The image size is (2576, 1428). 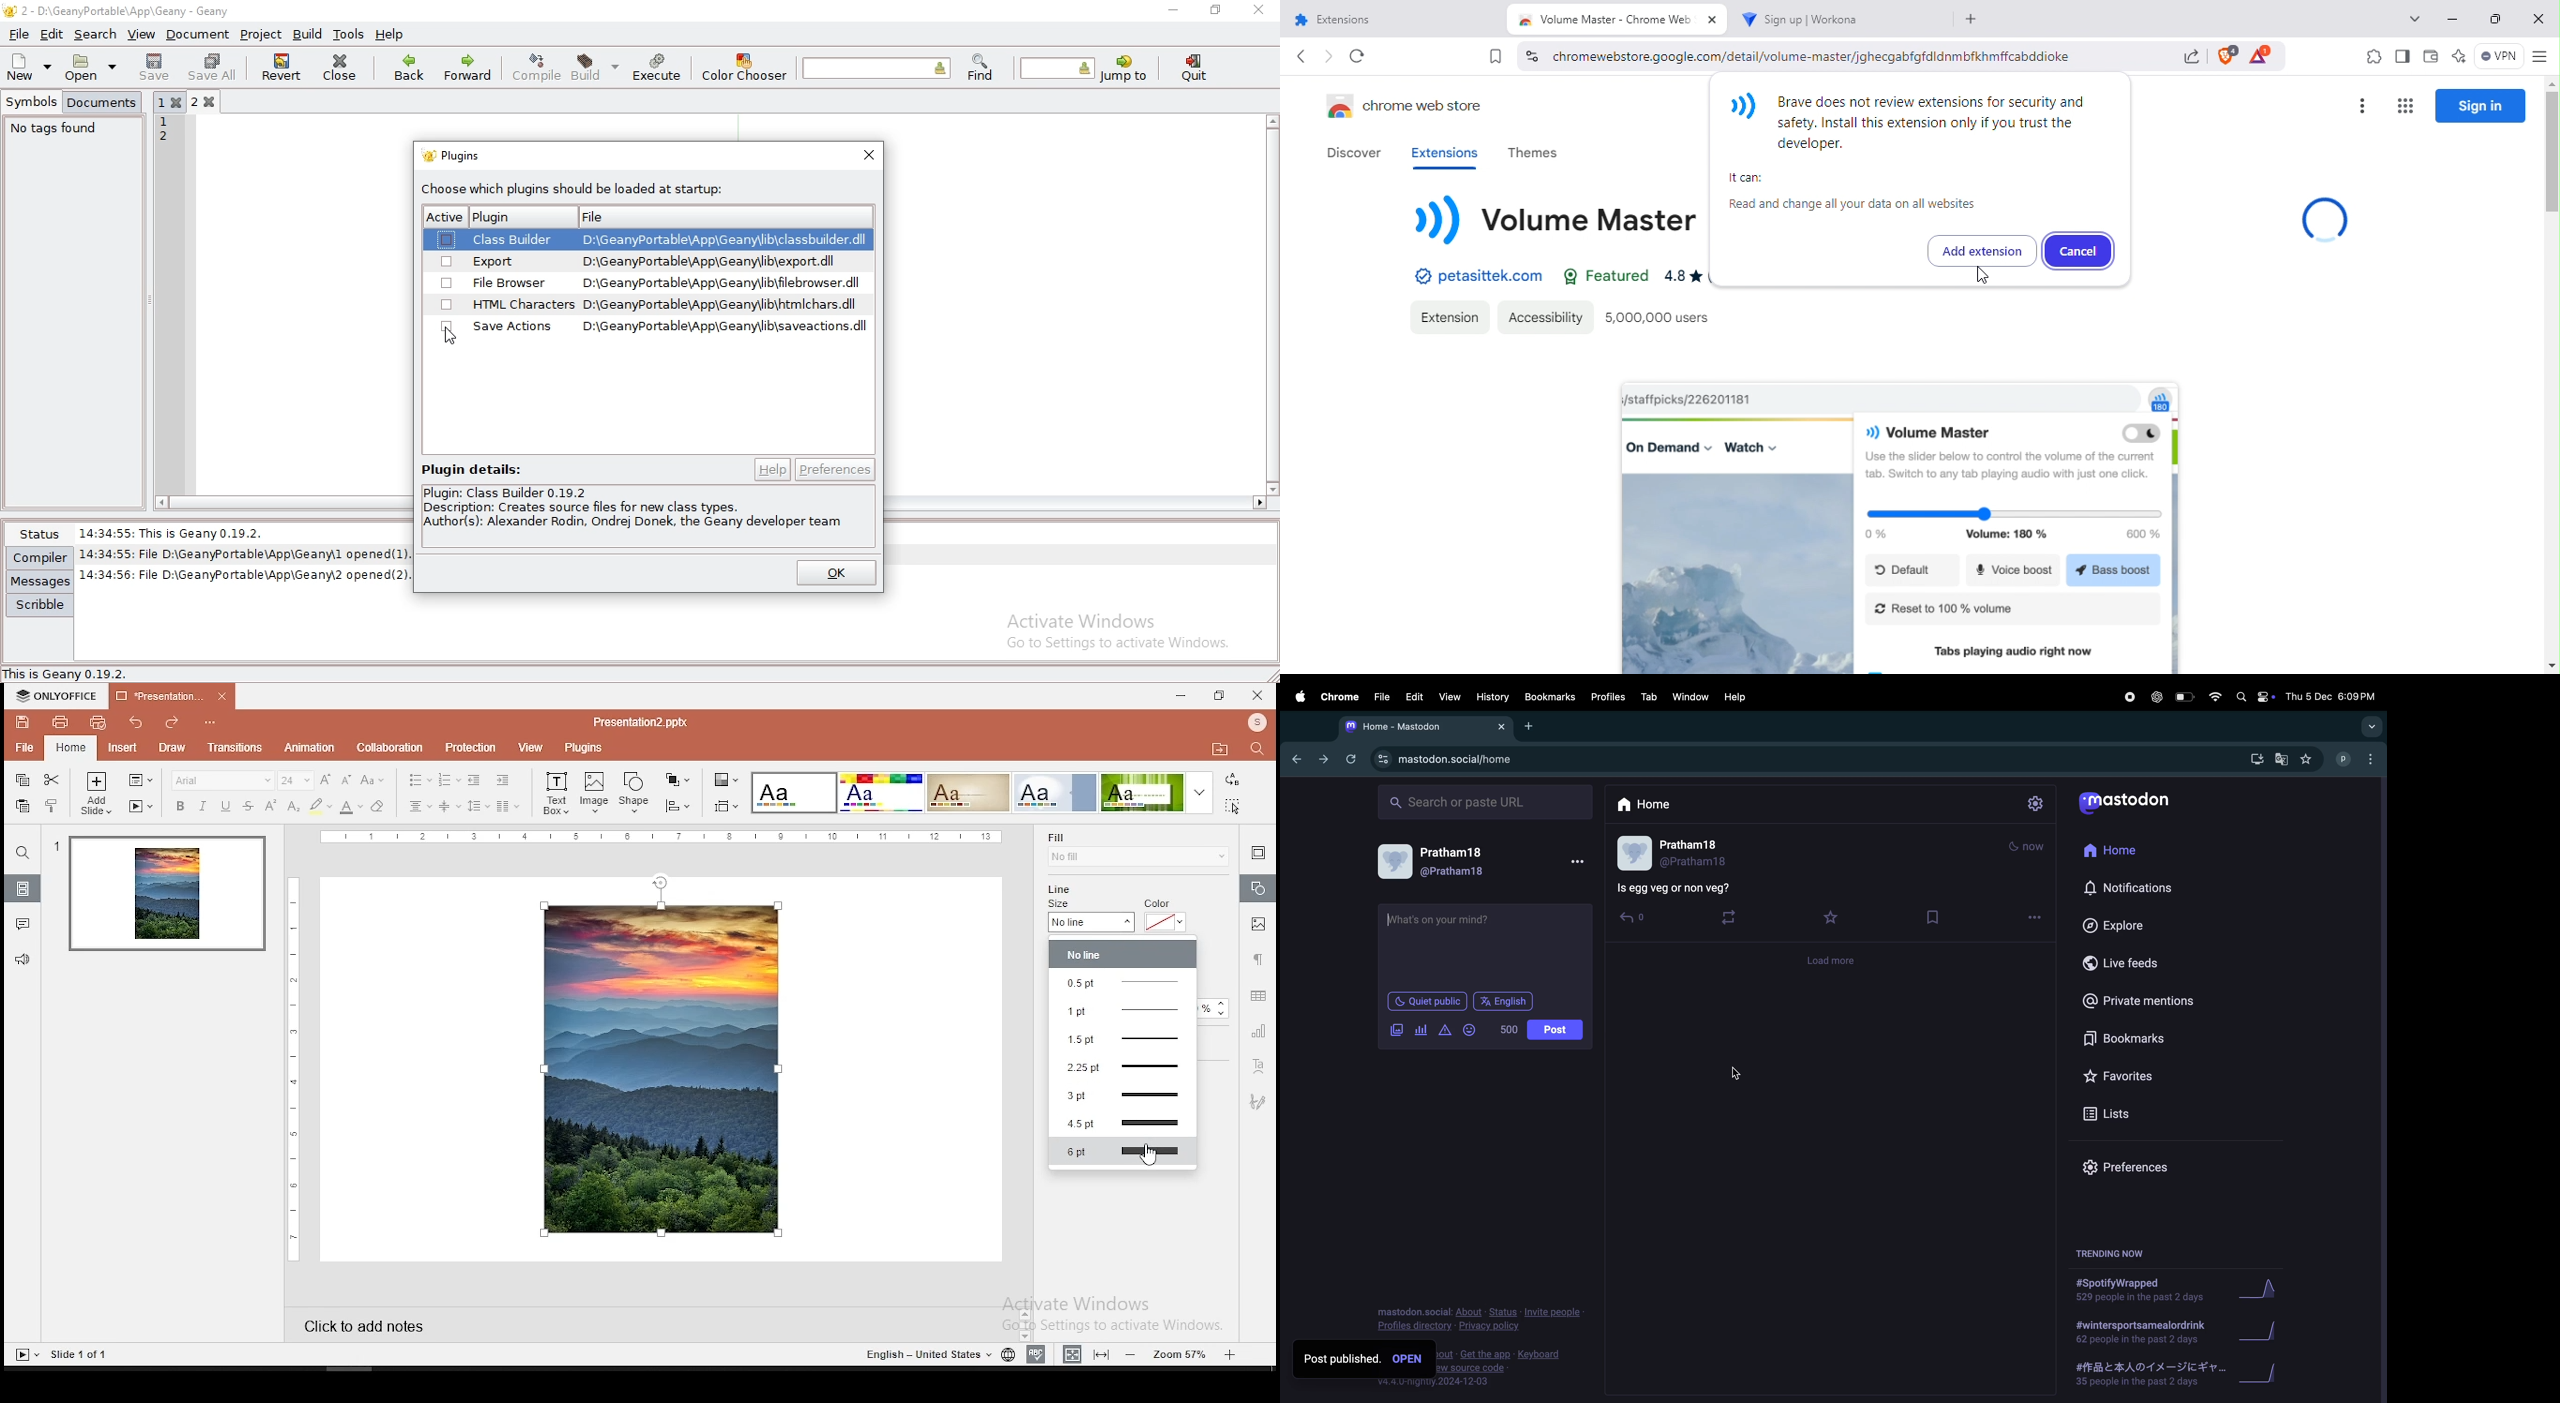 What do you see at coordinates (1510, 1028) in the screenshot?
I see `499` at bounding box center [1510, 1028].